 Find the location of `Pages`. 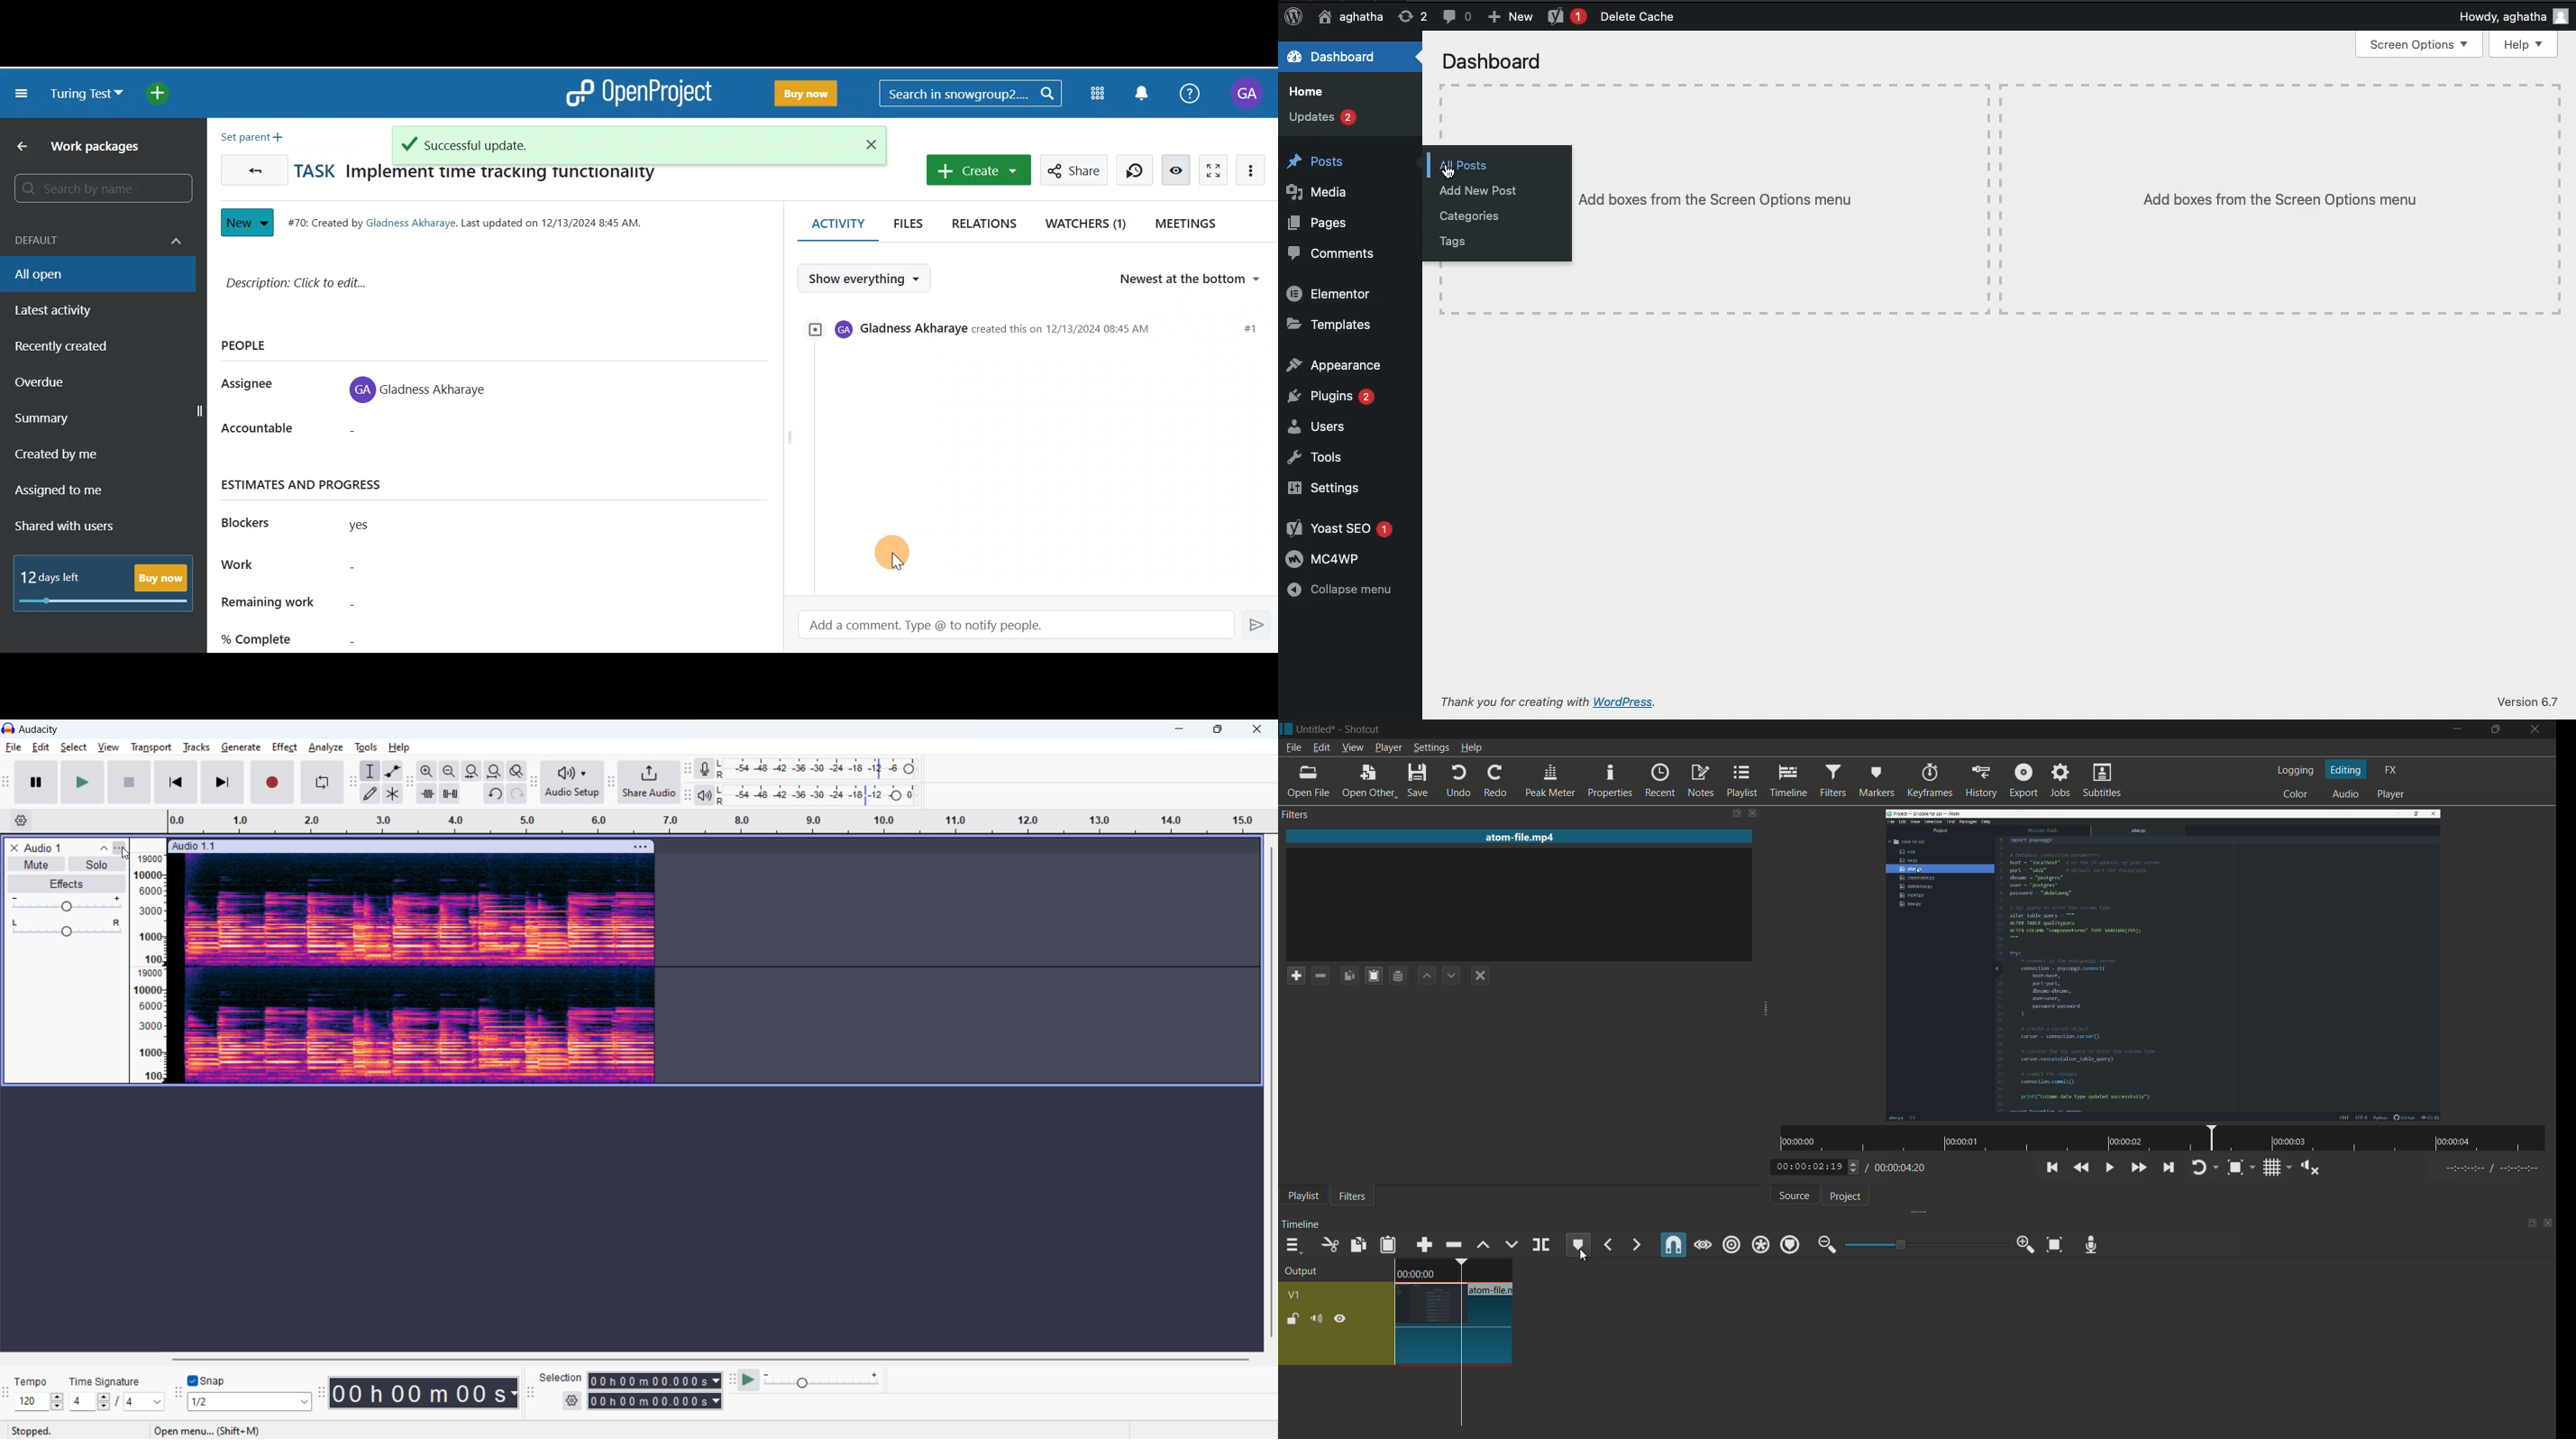

Pages is located at coordinates (1317, 221).